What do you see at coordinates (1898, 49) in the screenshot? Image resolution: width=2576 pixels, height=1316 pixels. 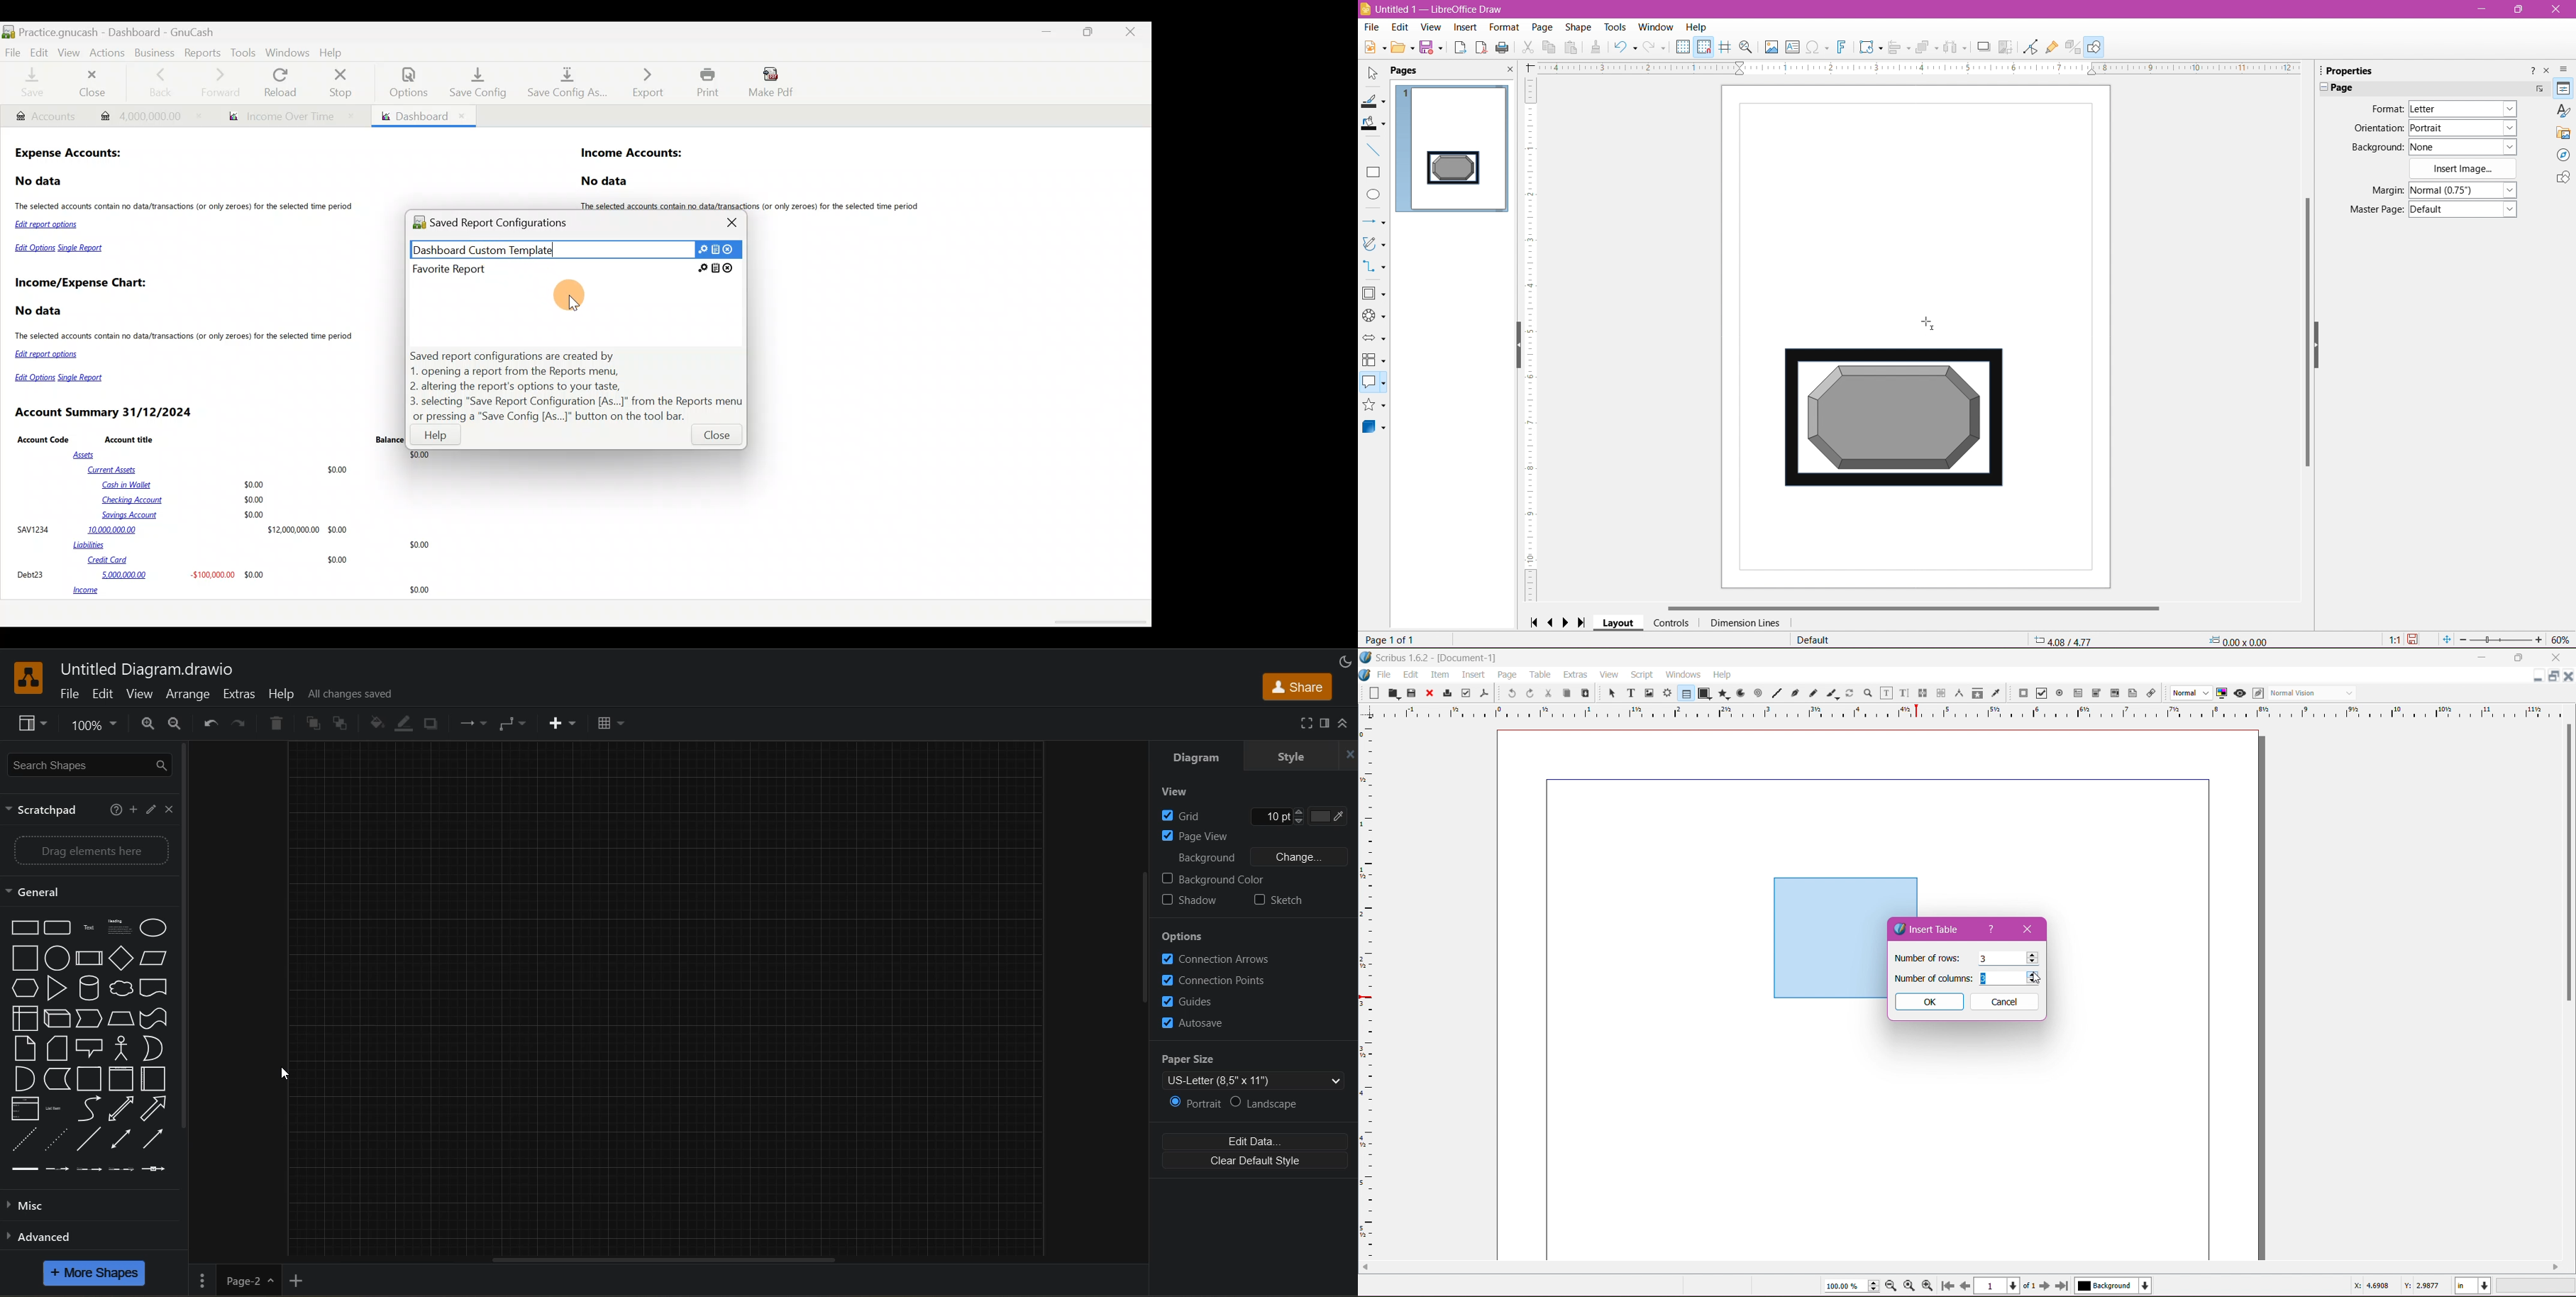 I see `Align Objects` at bounding box center [1898, 49].